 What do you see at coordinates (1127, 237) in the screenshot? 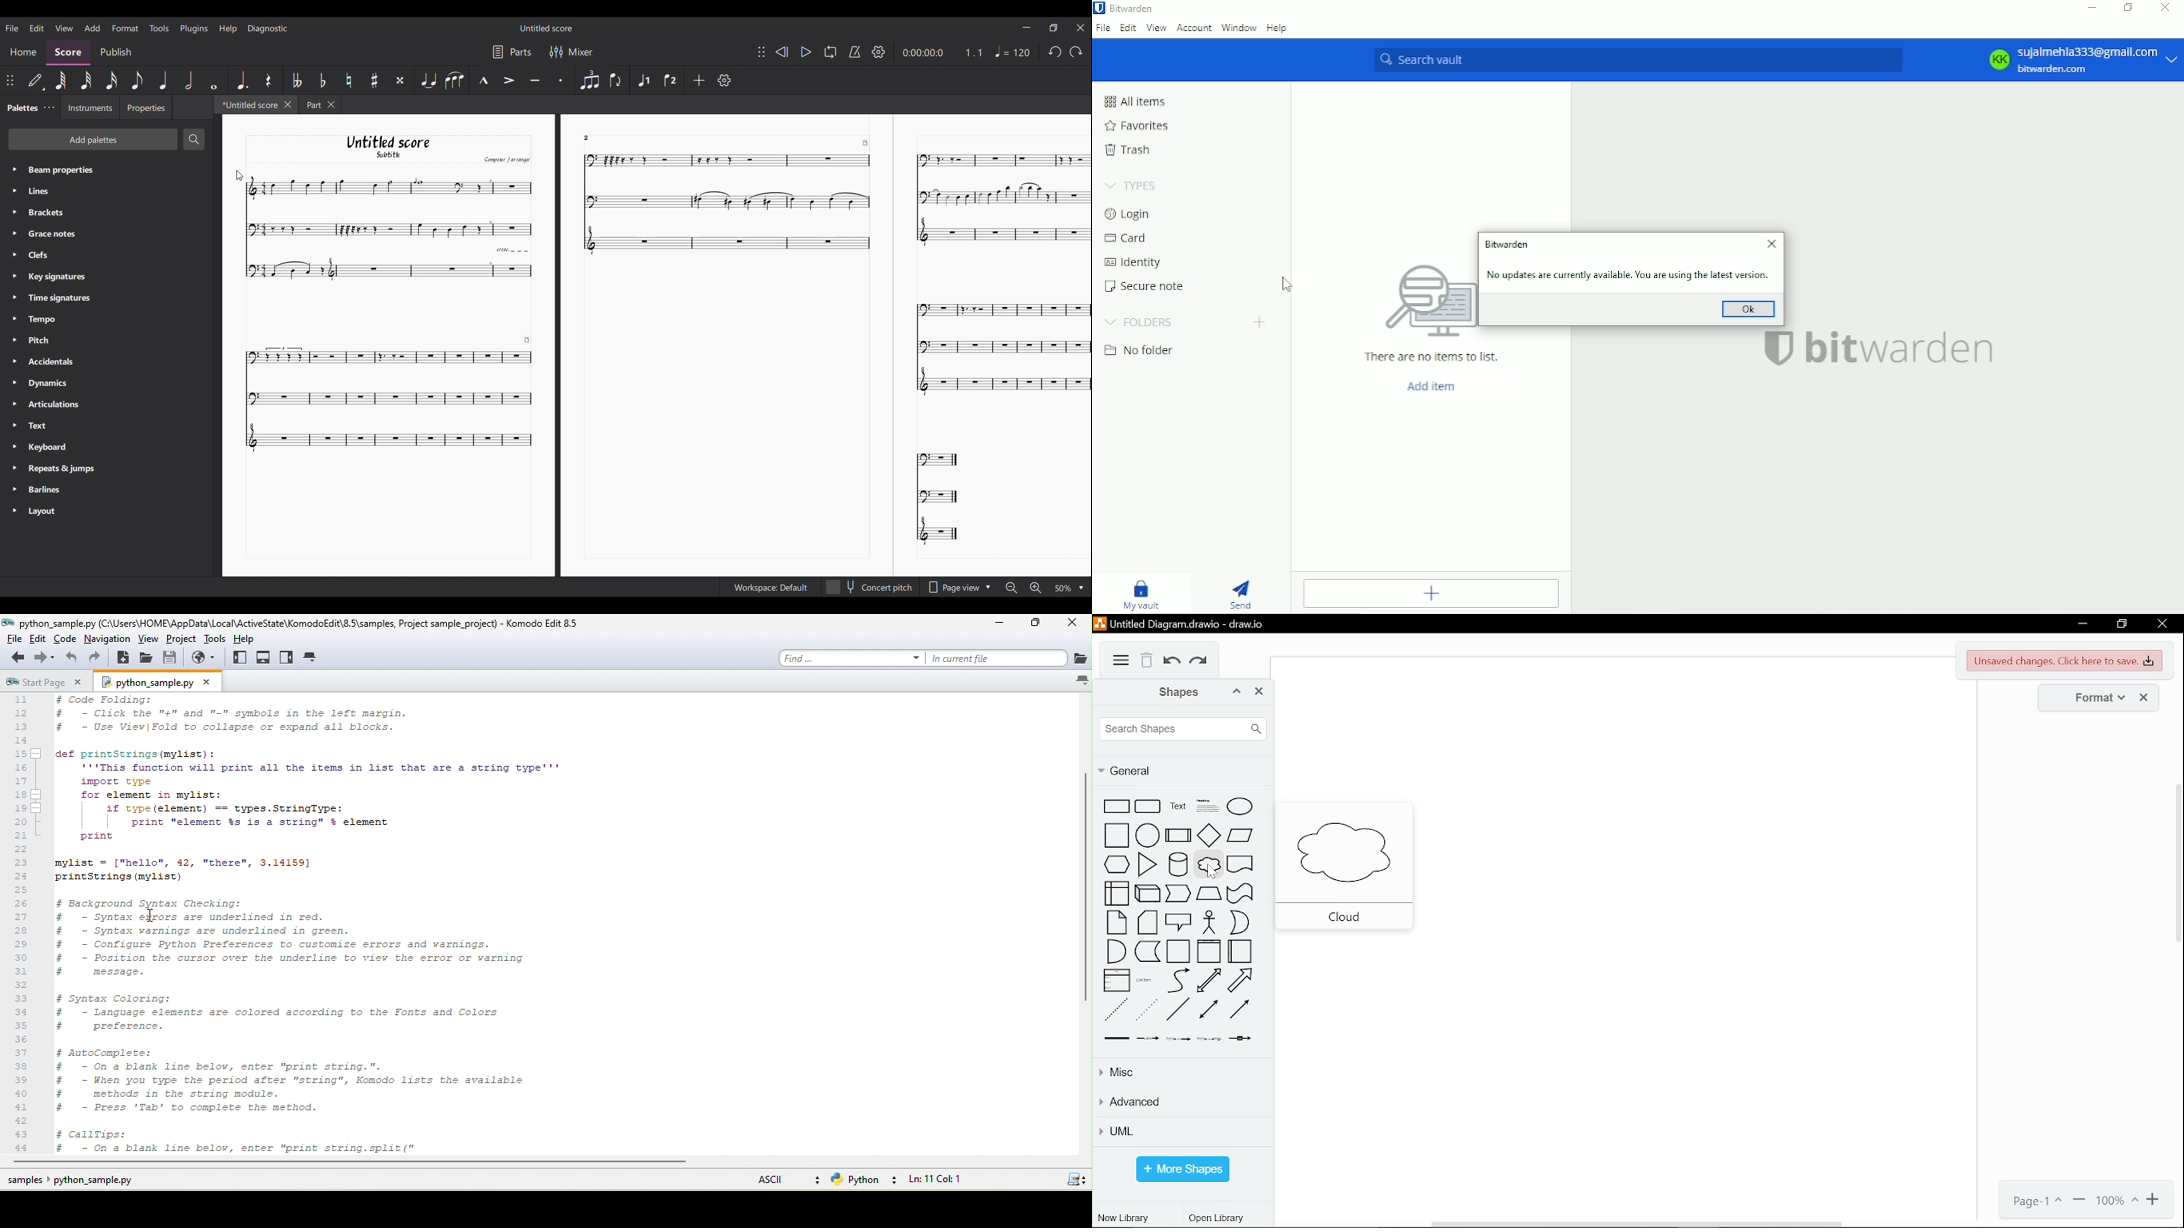
I see `Card` at bounding box center [1127, 237].